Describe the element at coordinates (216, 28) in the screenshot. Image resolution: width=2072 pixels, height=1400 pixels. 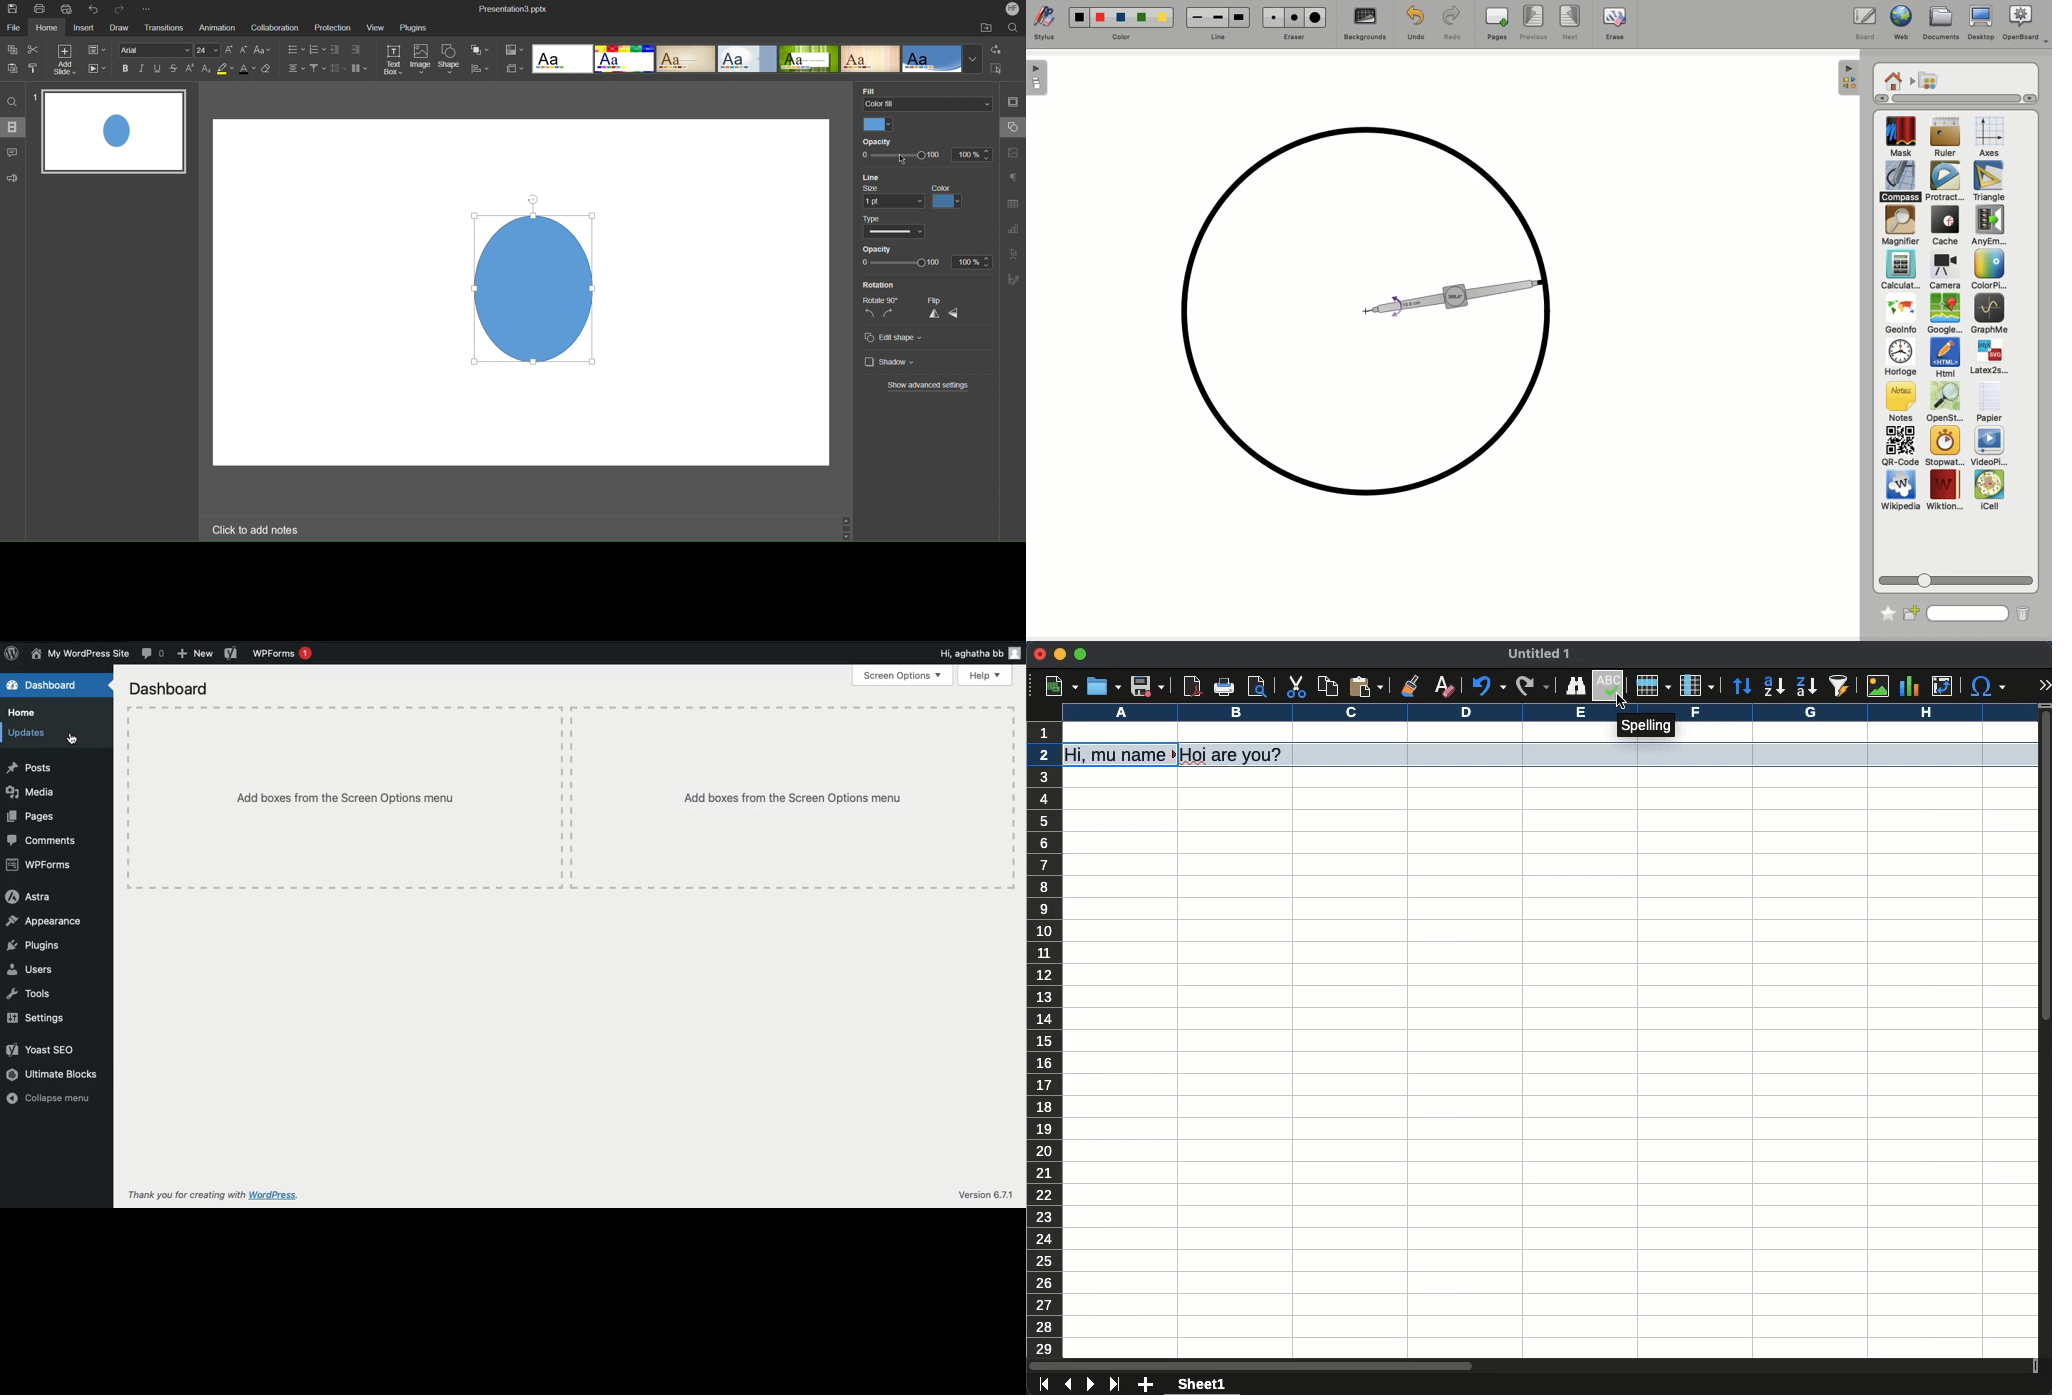
I see `Animation` at that location.